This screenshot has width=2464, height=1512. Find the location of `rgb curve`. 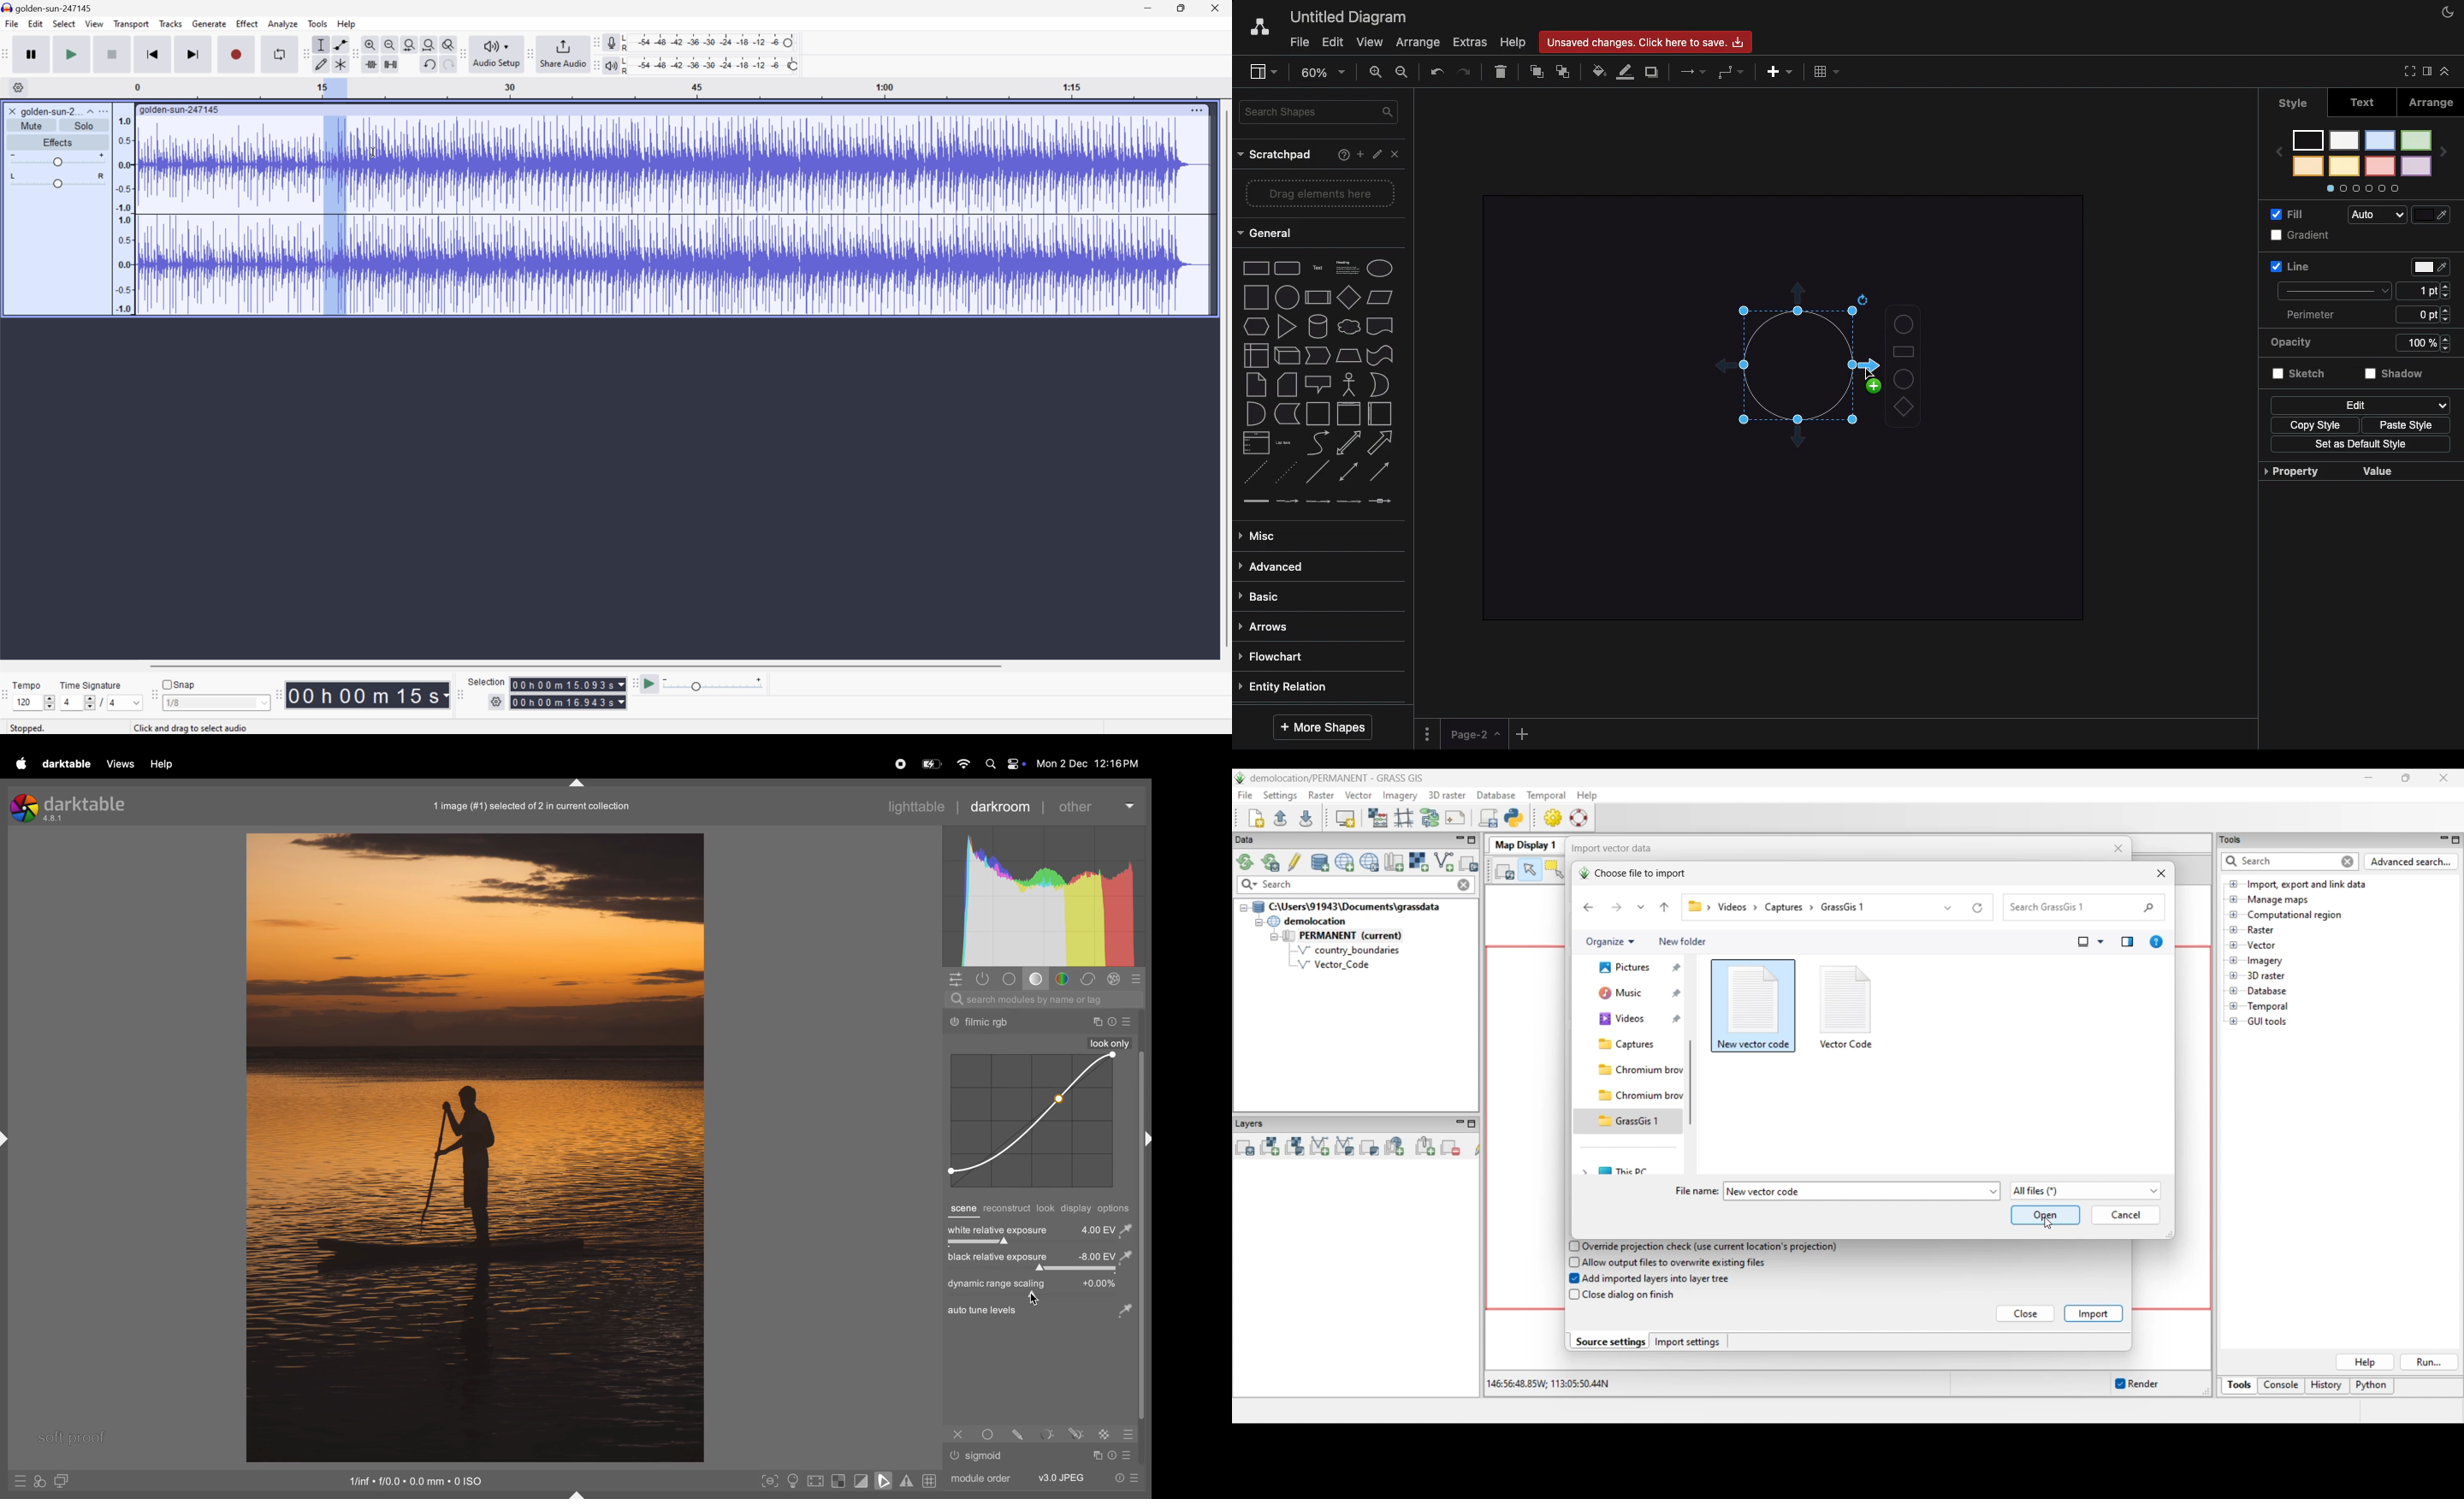

rgb curve is located at coordinates (1030, 1122).